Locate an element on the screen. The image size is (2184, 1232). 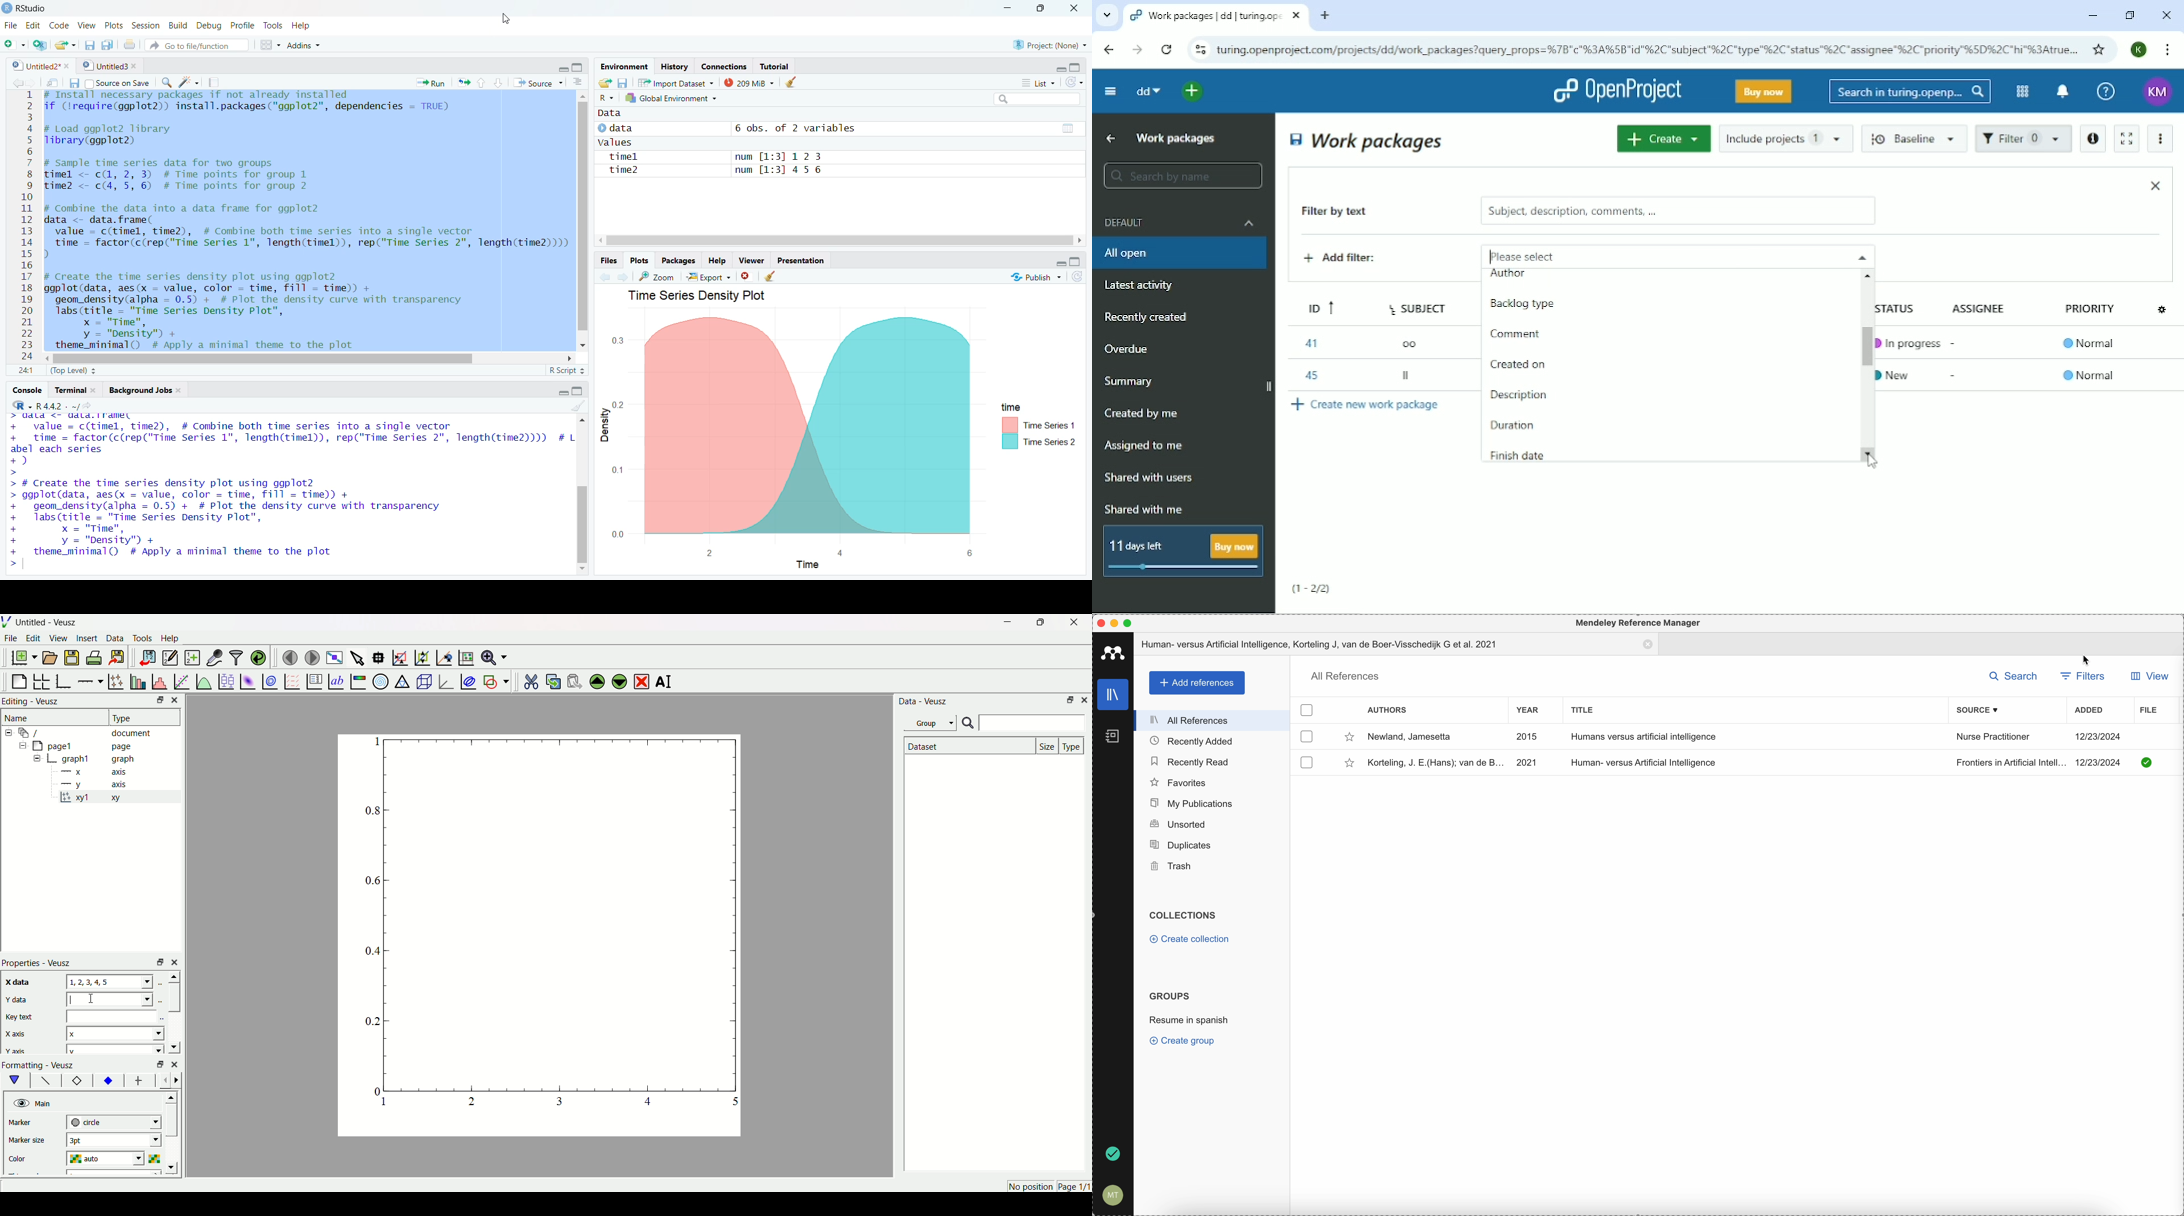
pagel1 page is located at coordinates (91, 746).